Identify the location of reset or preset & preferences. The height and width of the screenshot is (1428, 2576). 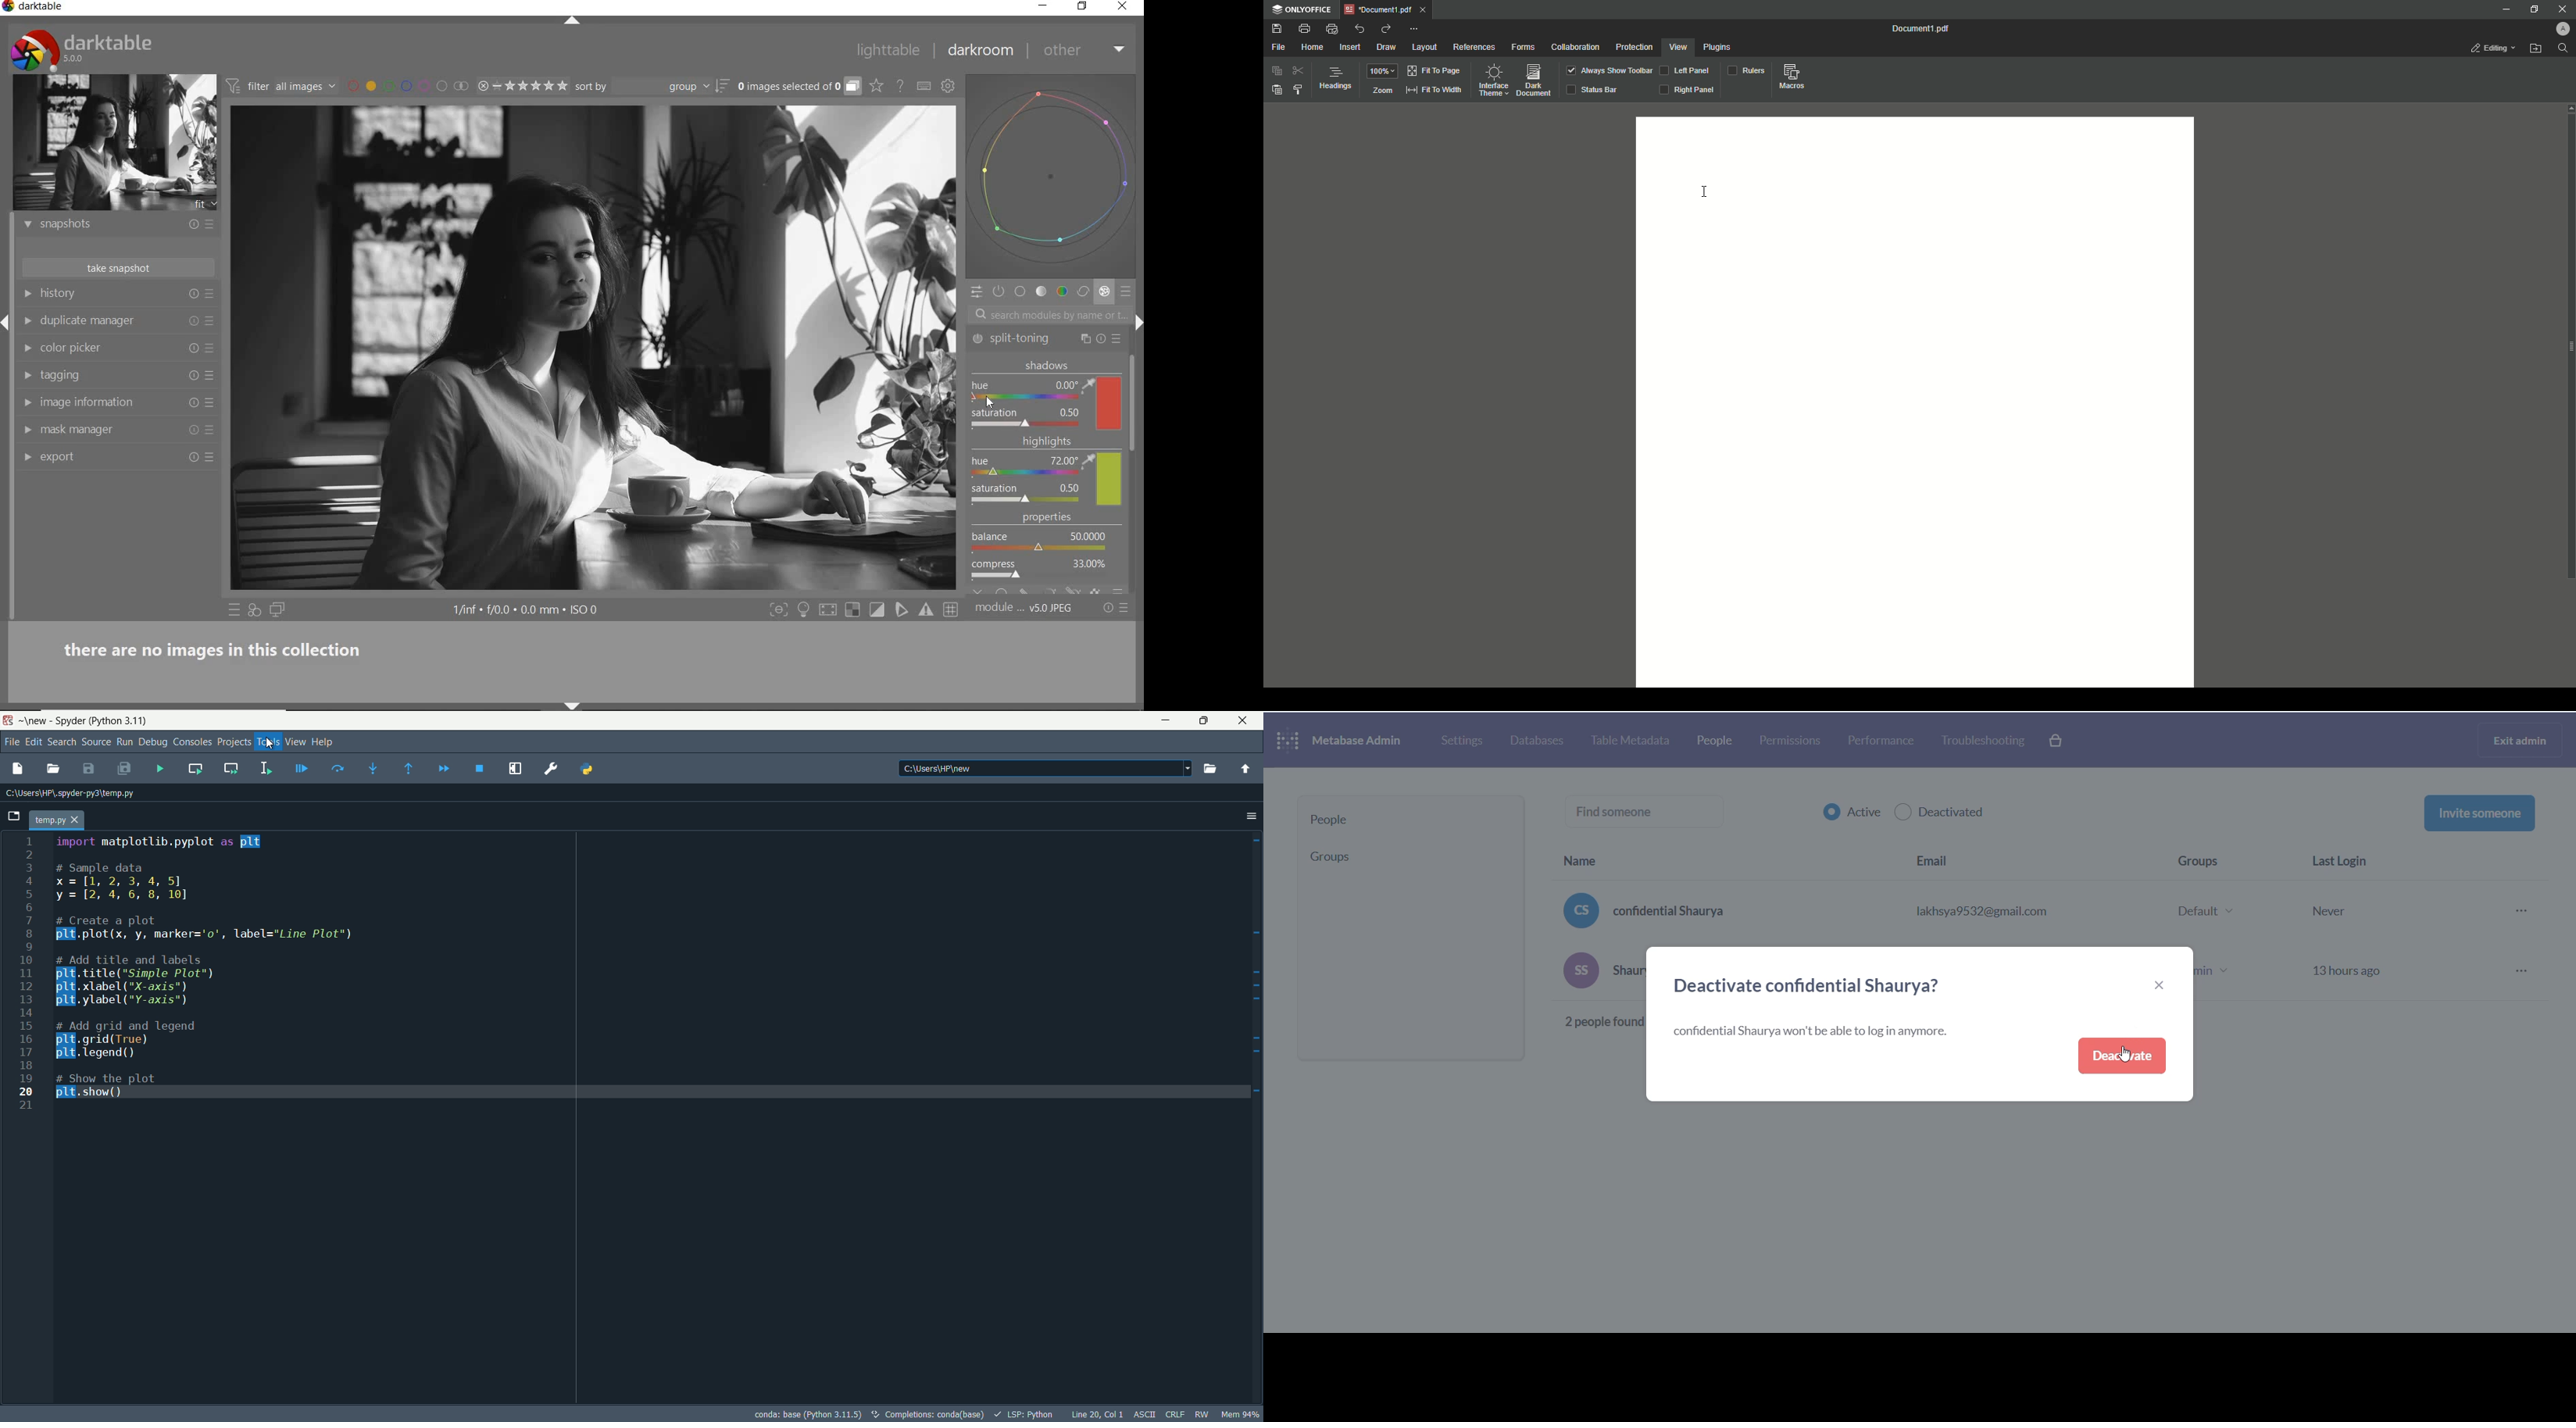
(1118, 608).